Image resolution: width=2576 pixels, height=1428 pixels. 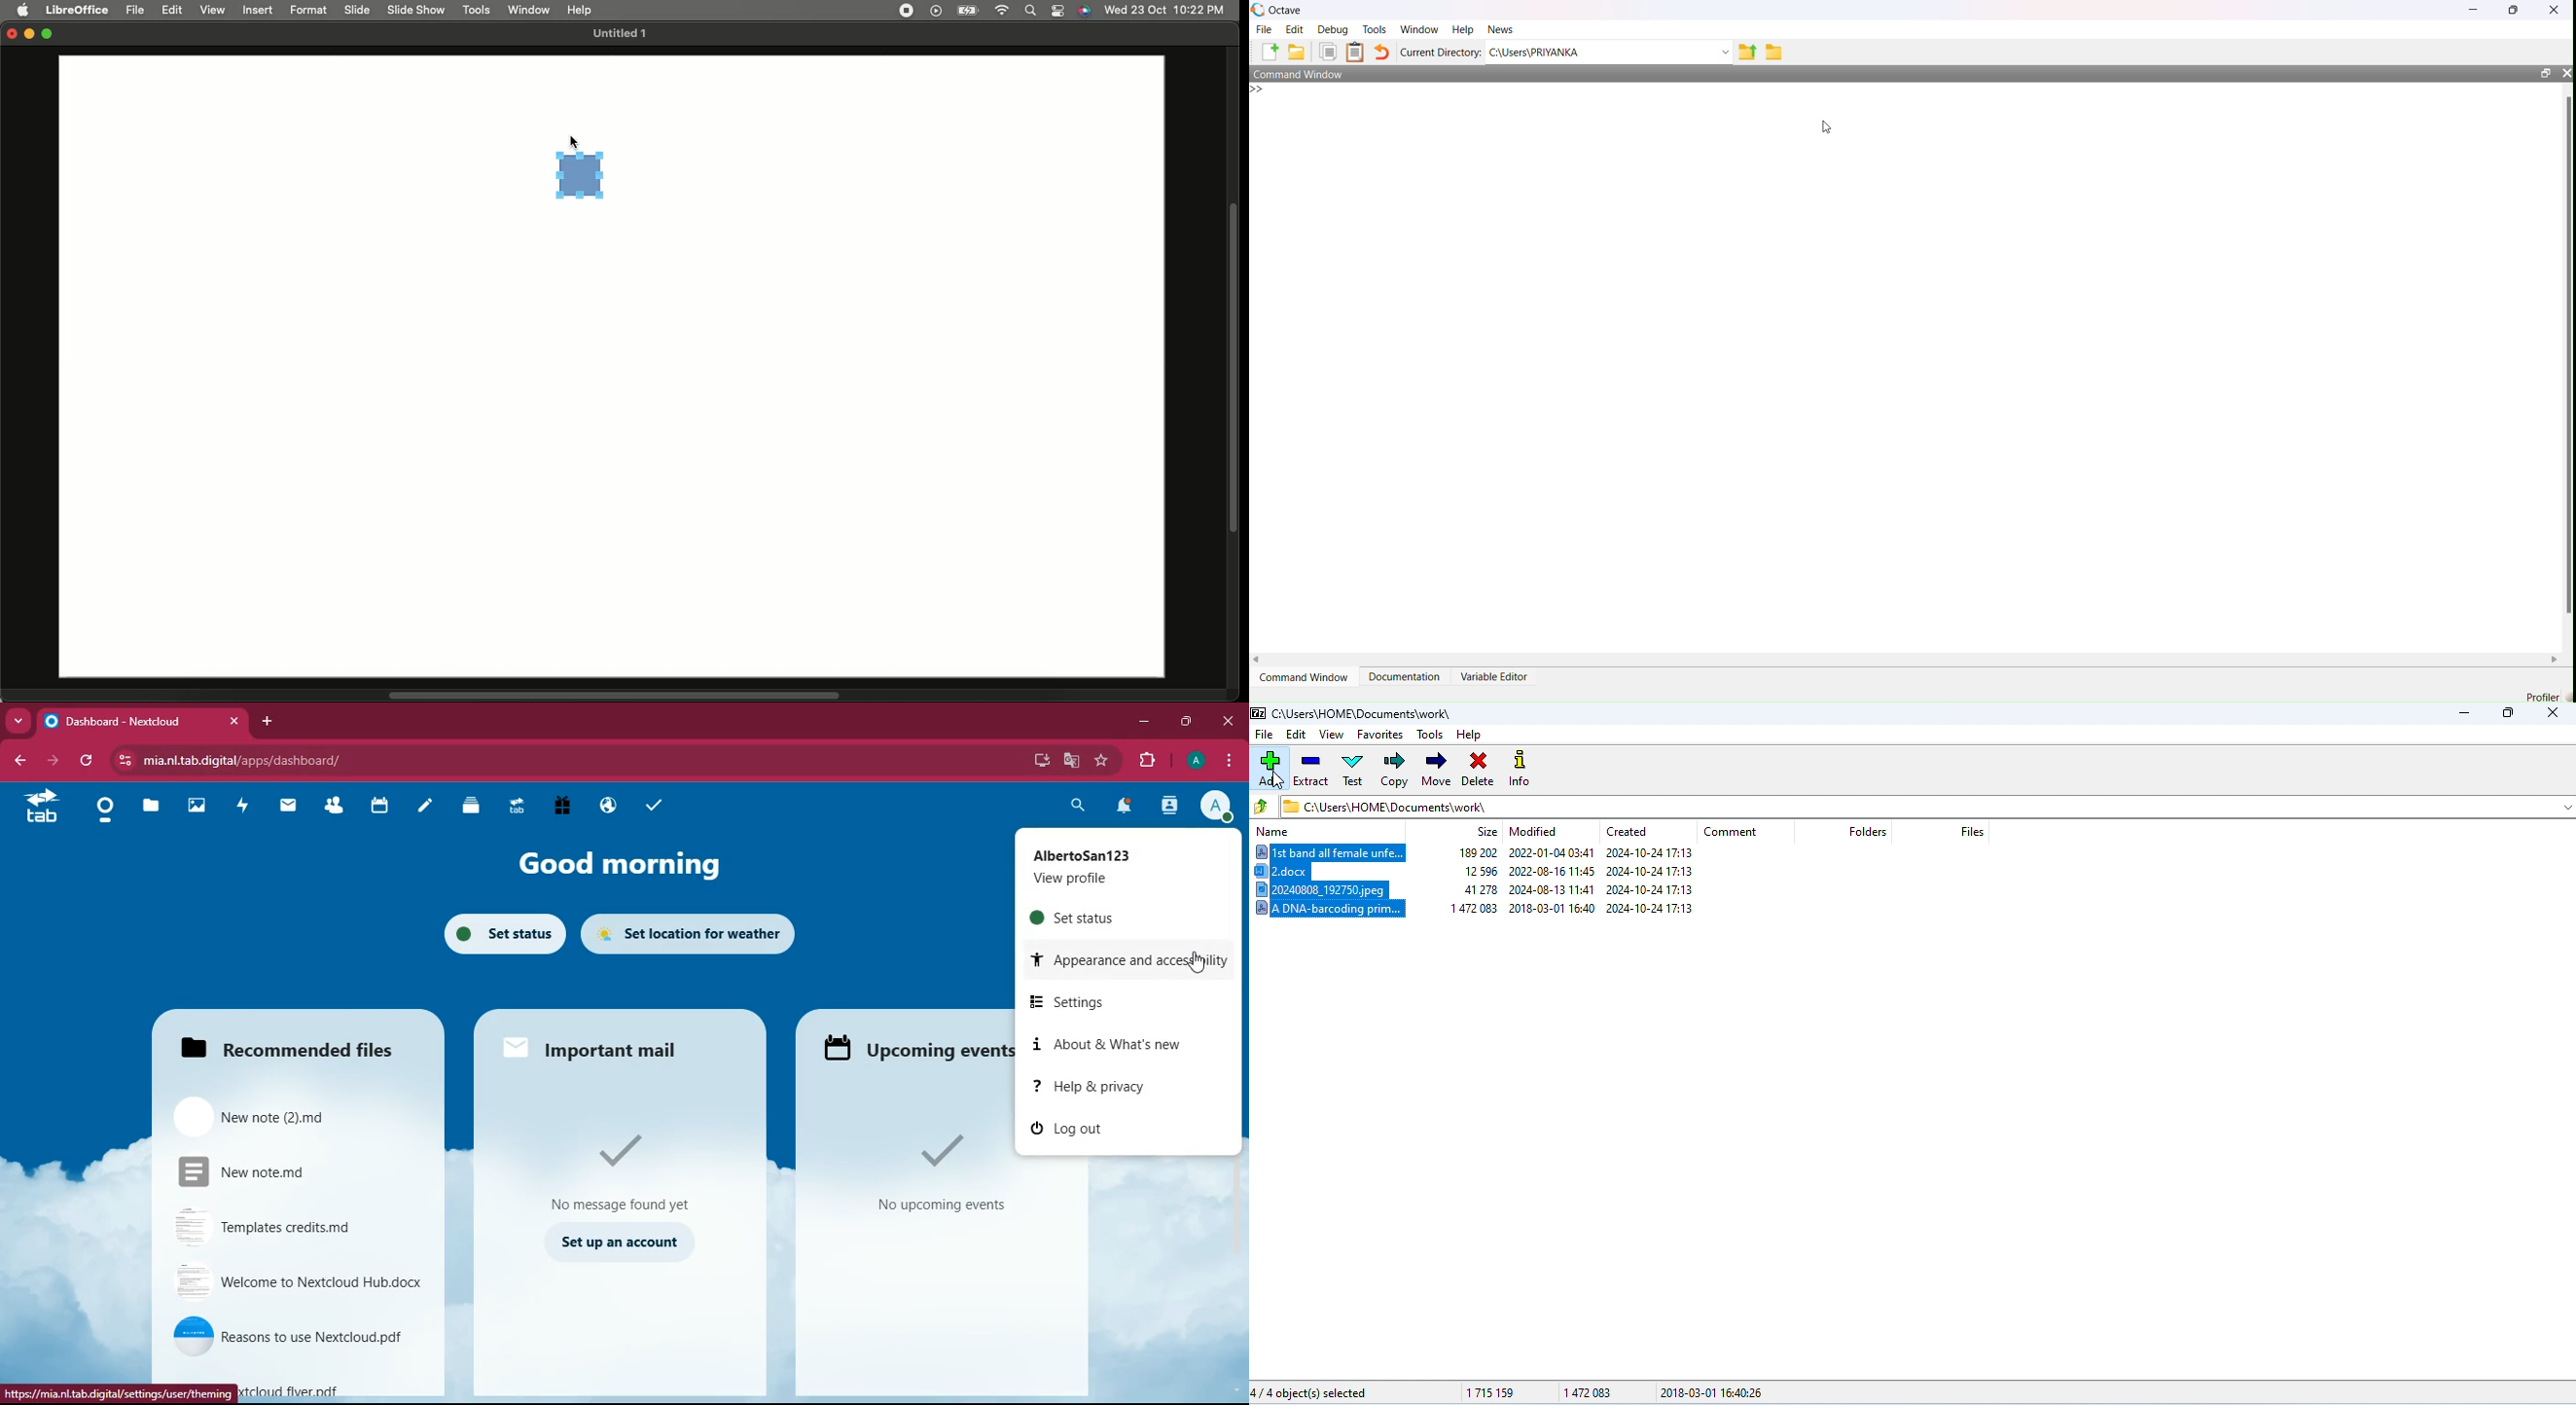 What do you see at coordinates (632, 864) in the screenshot?
I see `good morning` at bounding box center [632, 864].